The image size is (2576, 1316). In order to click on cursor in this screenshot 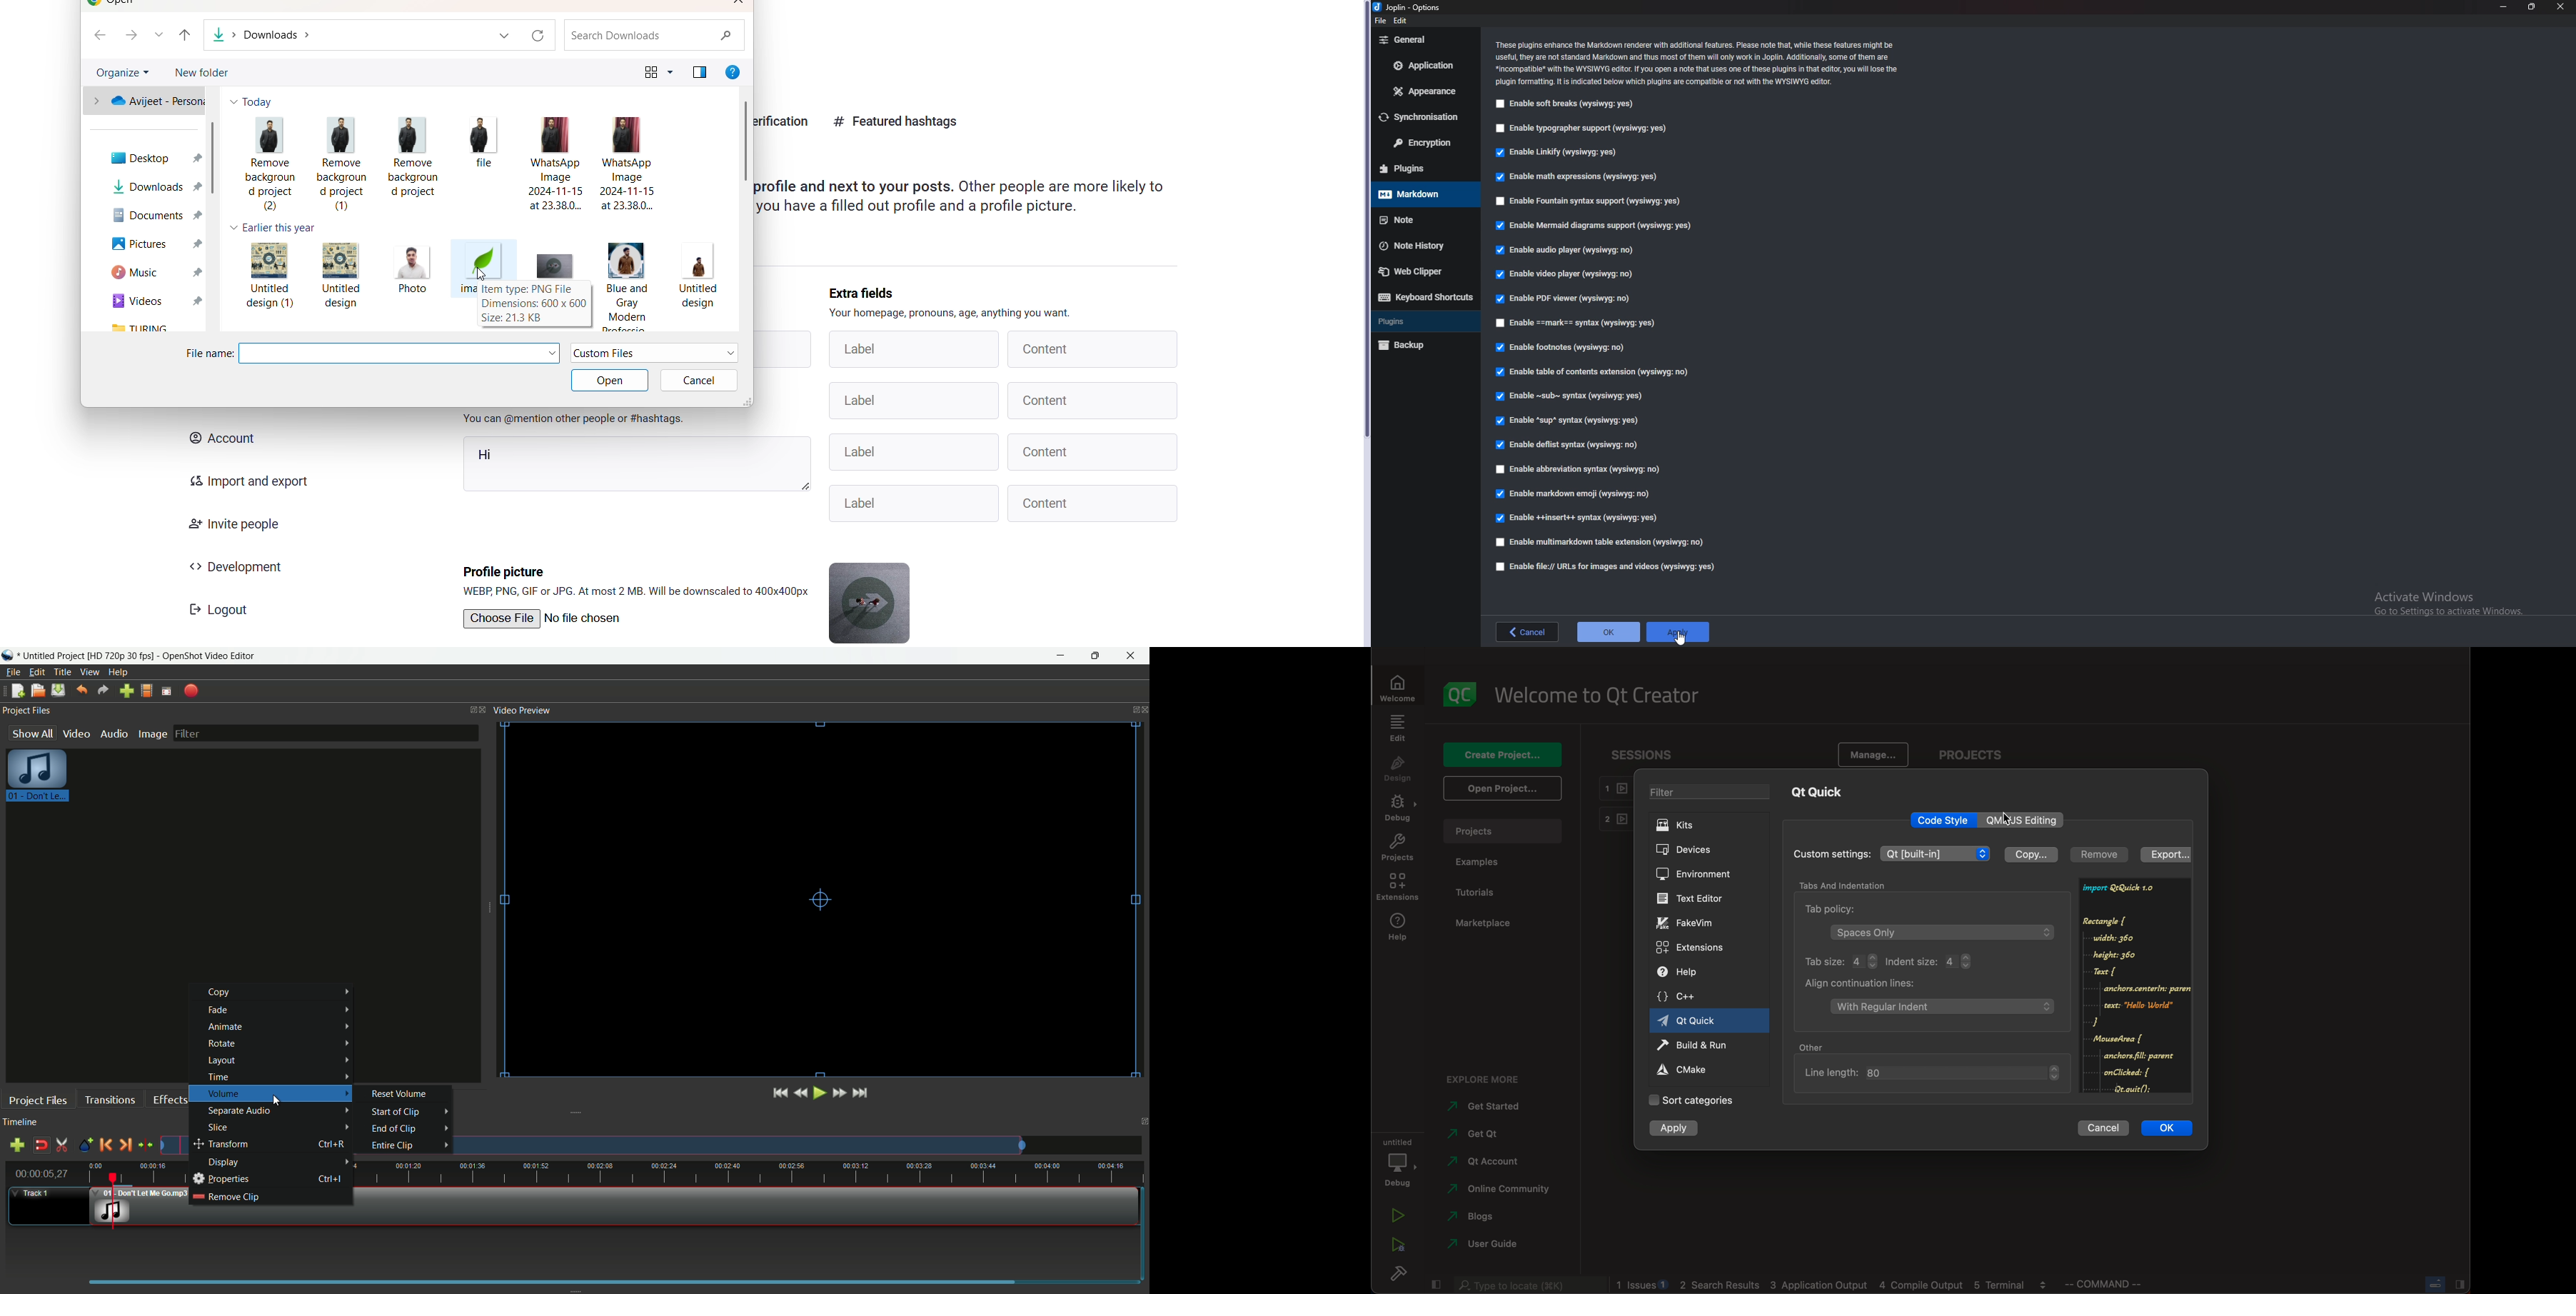, I will do `click(280, 1098)`.